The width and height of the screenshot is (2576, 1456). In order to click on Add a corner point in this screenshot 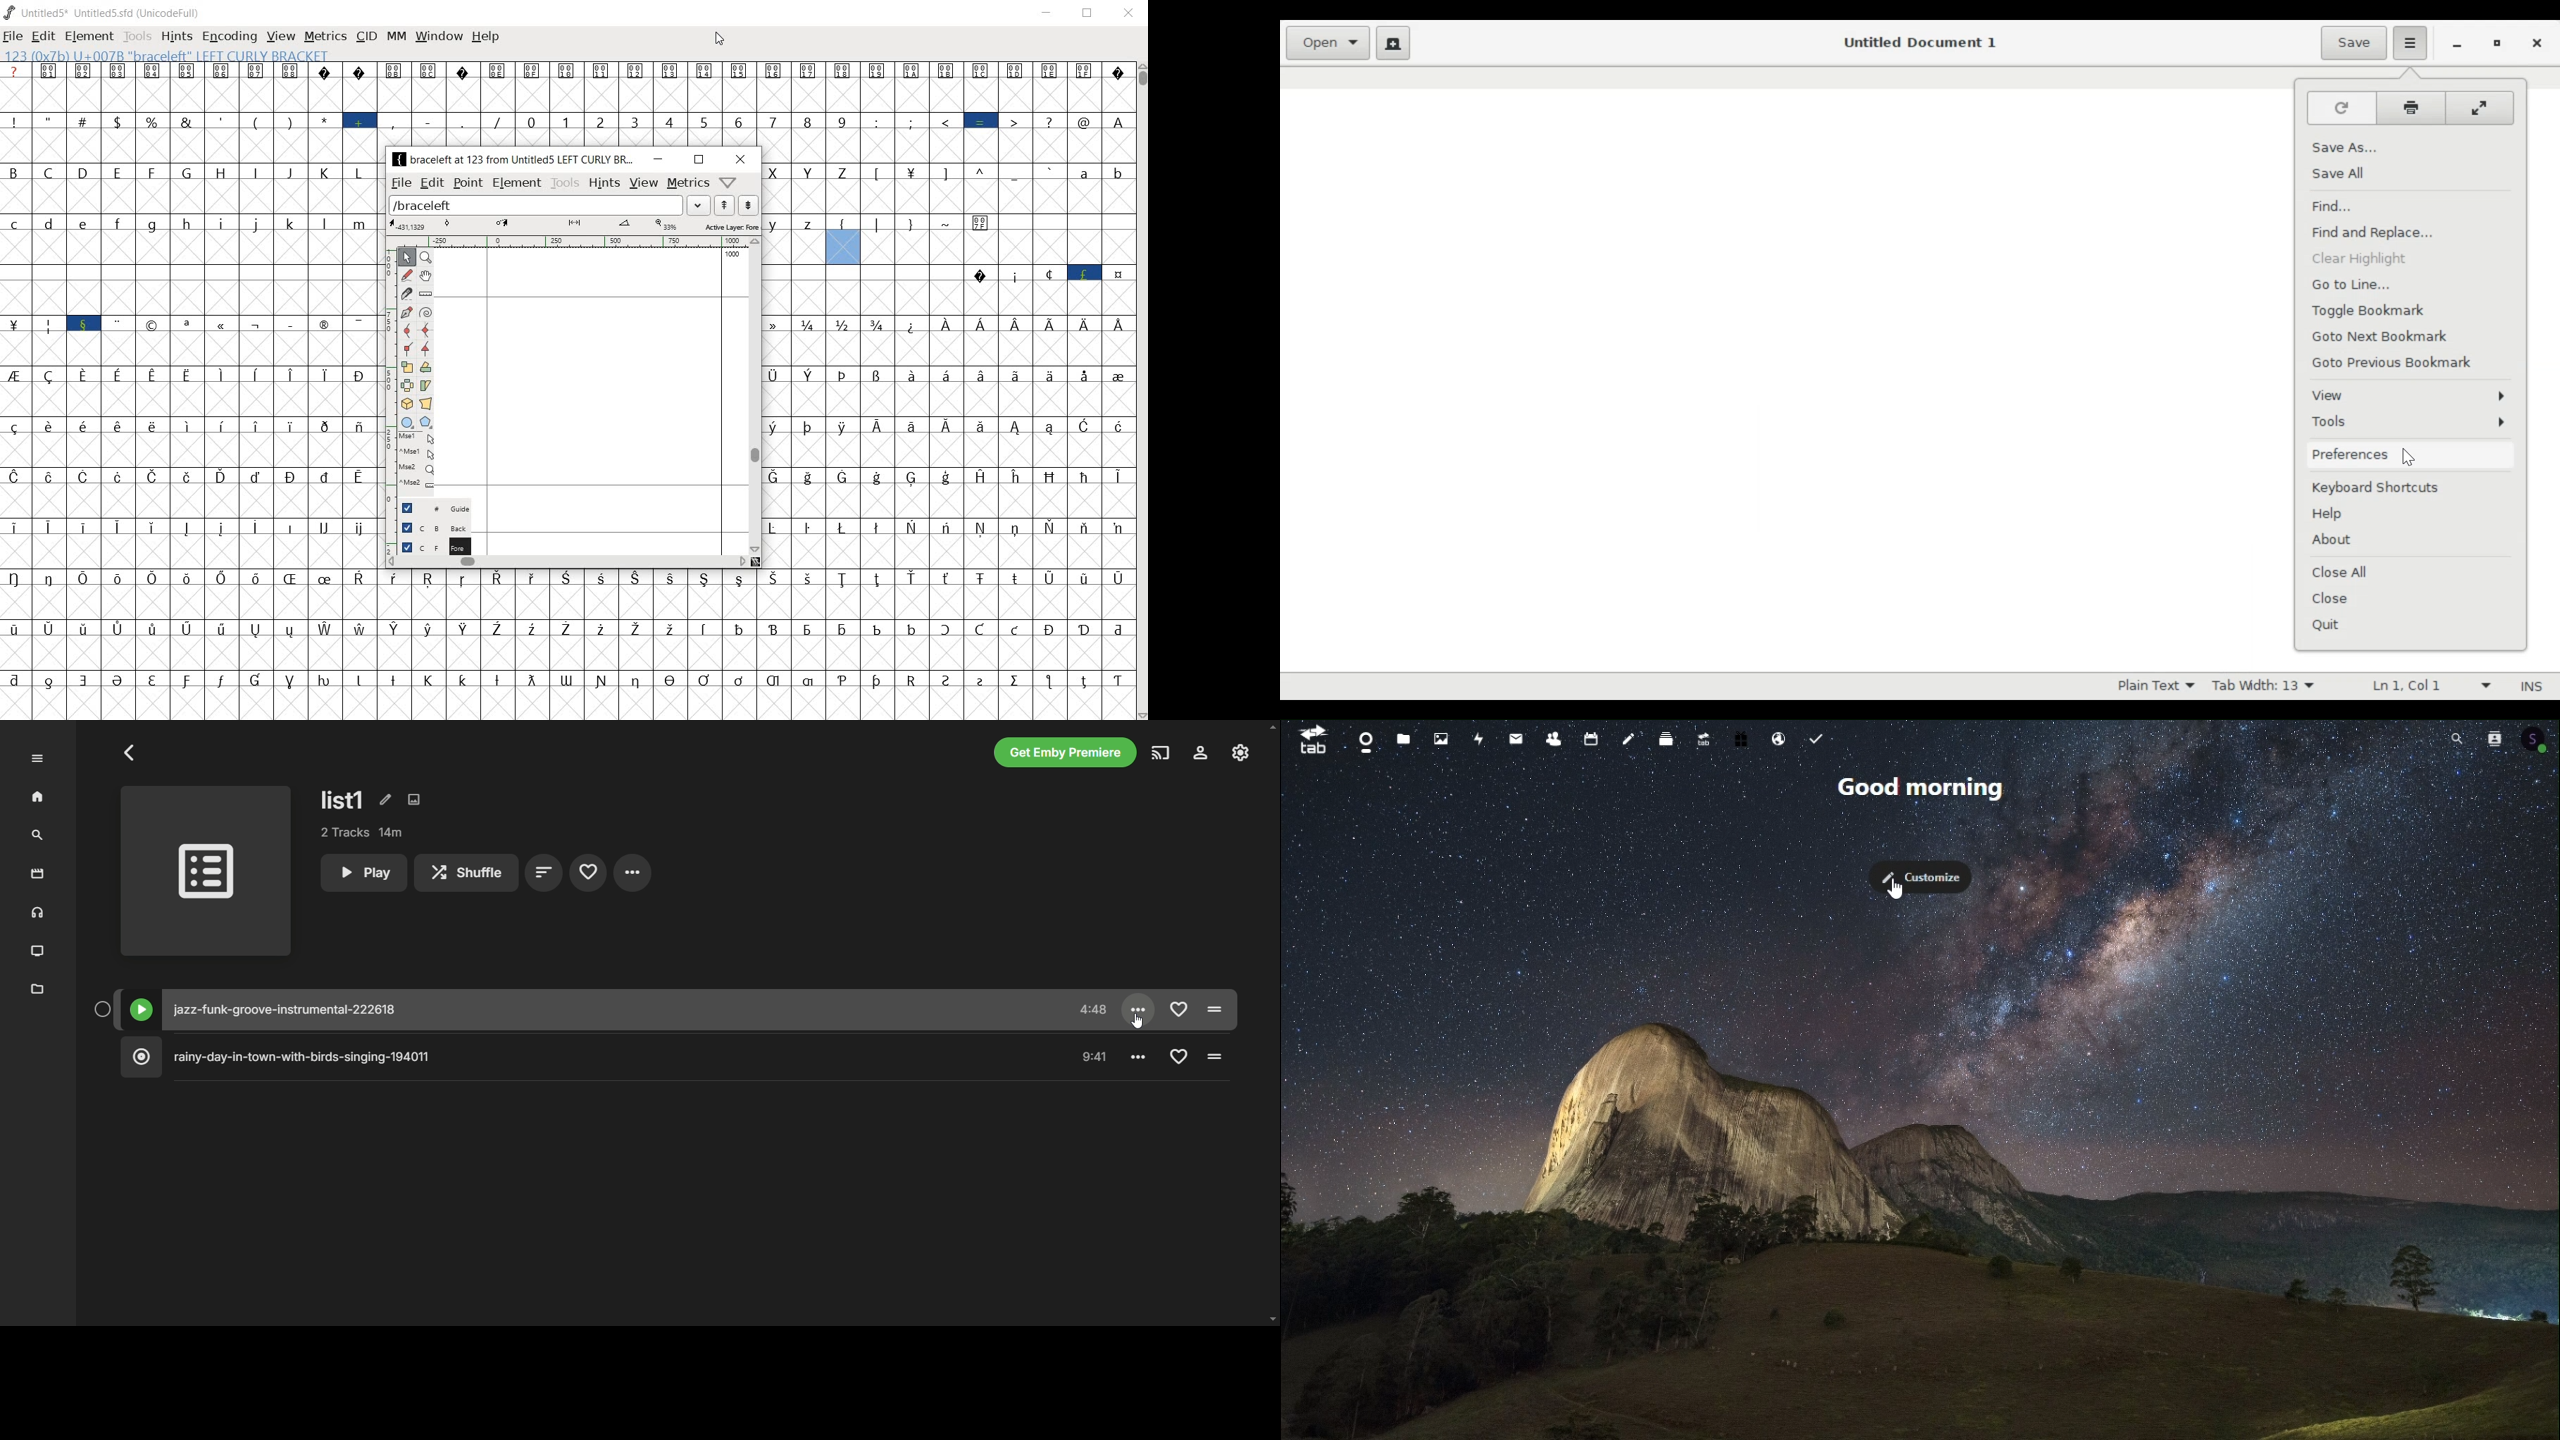, I will do `click(426, 349)`.